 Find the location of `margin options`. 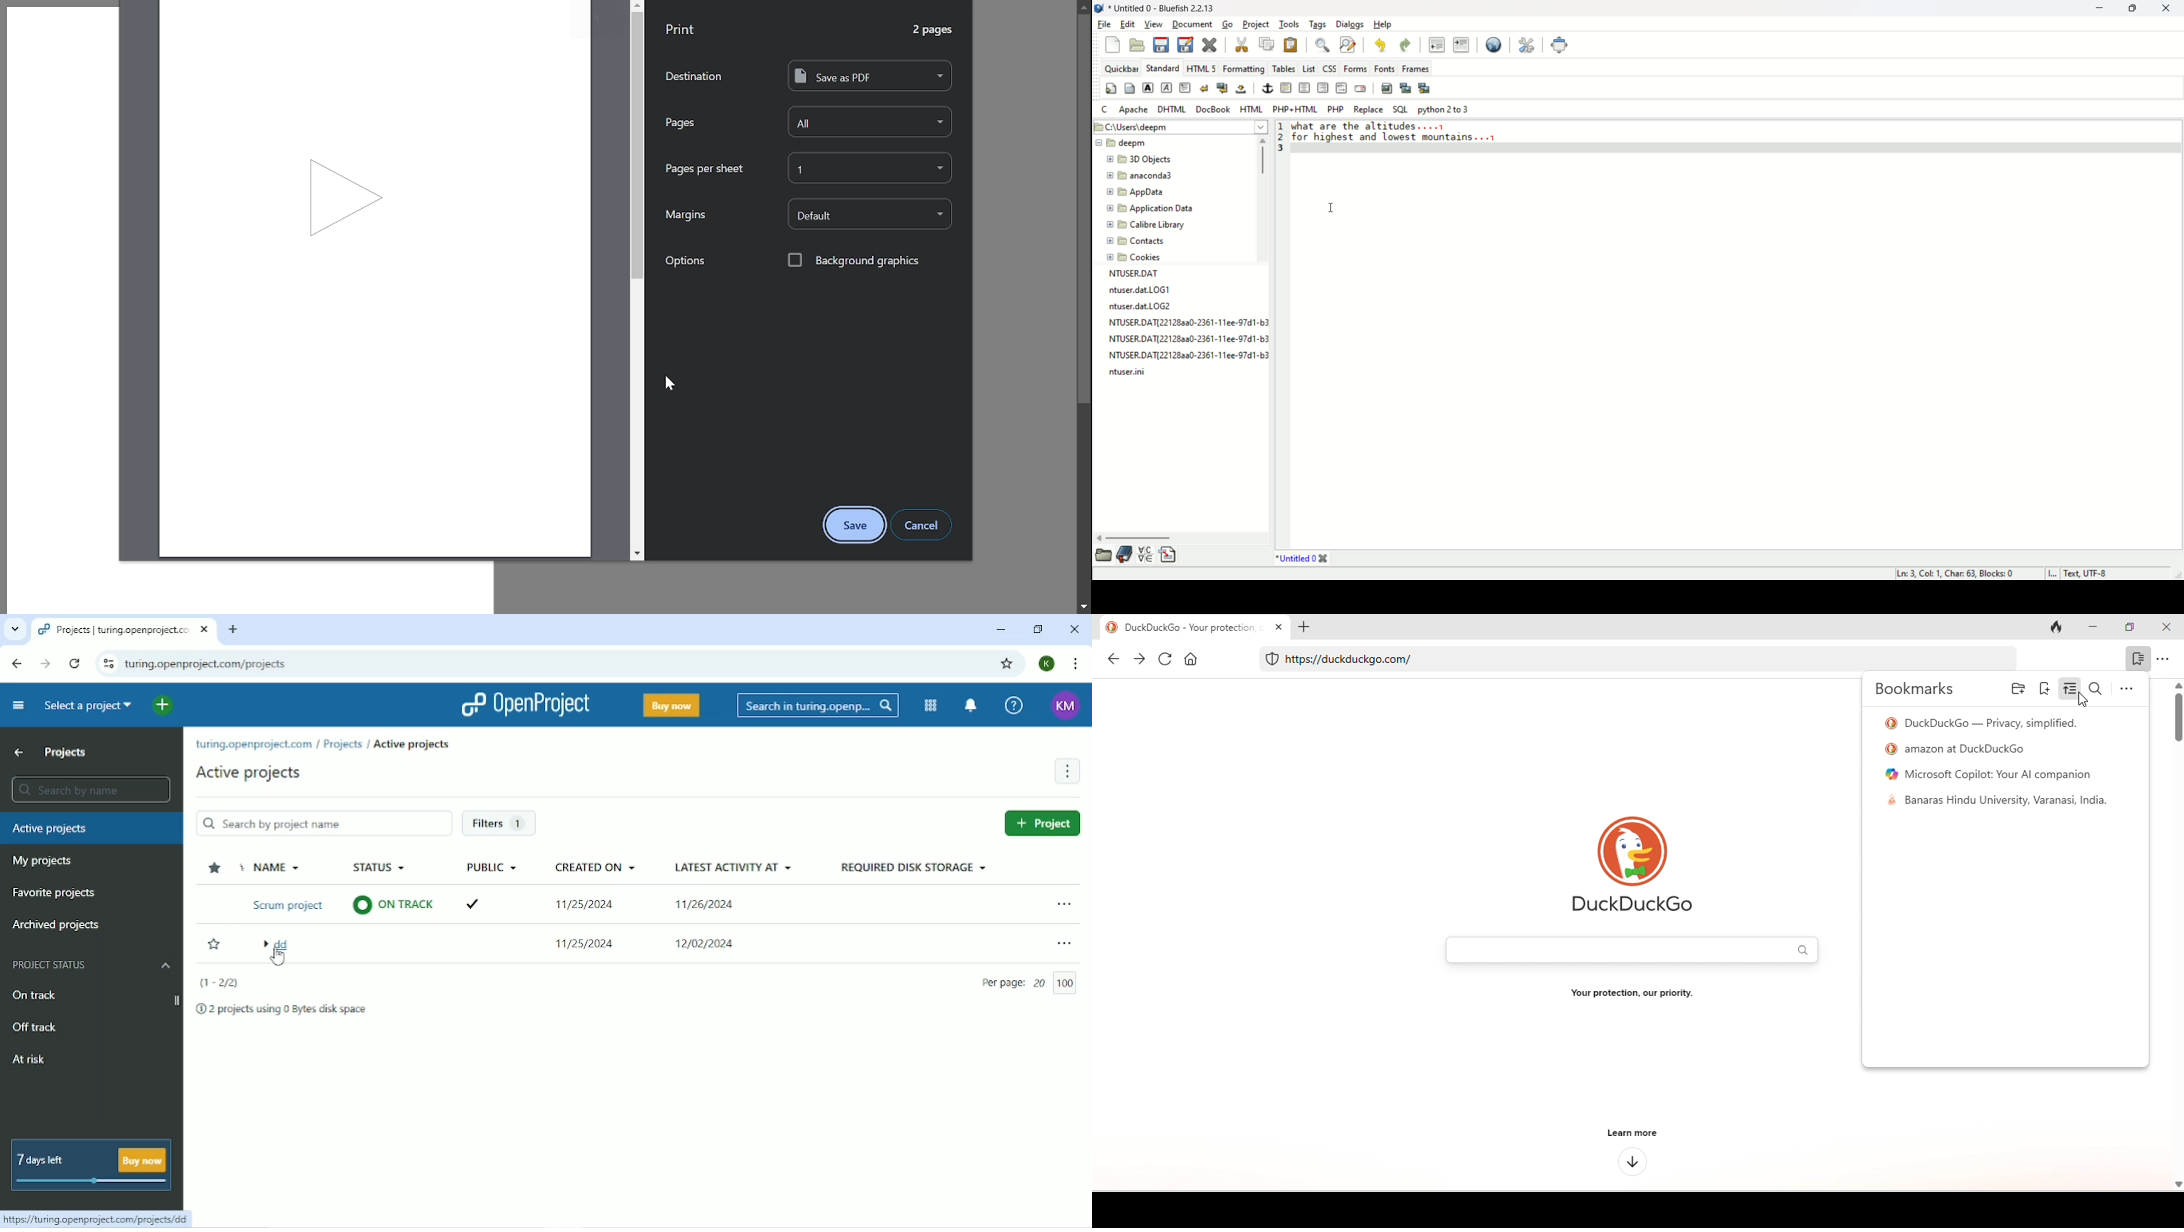

margin options is located at coordinates (871, 214).